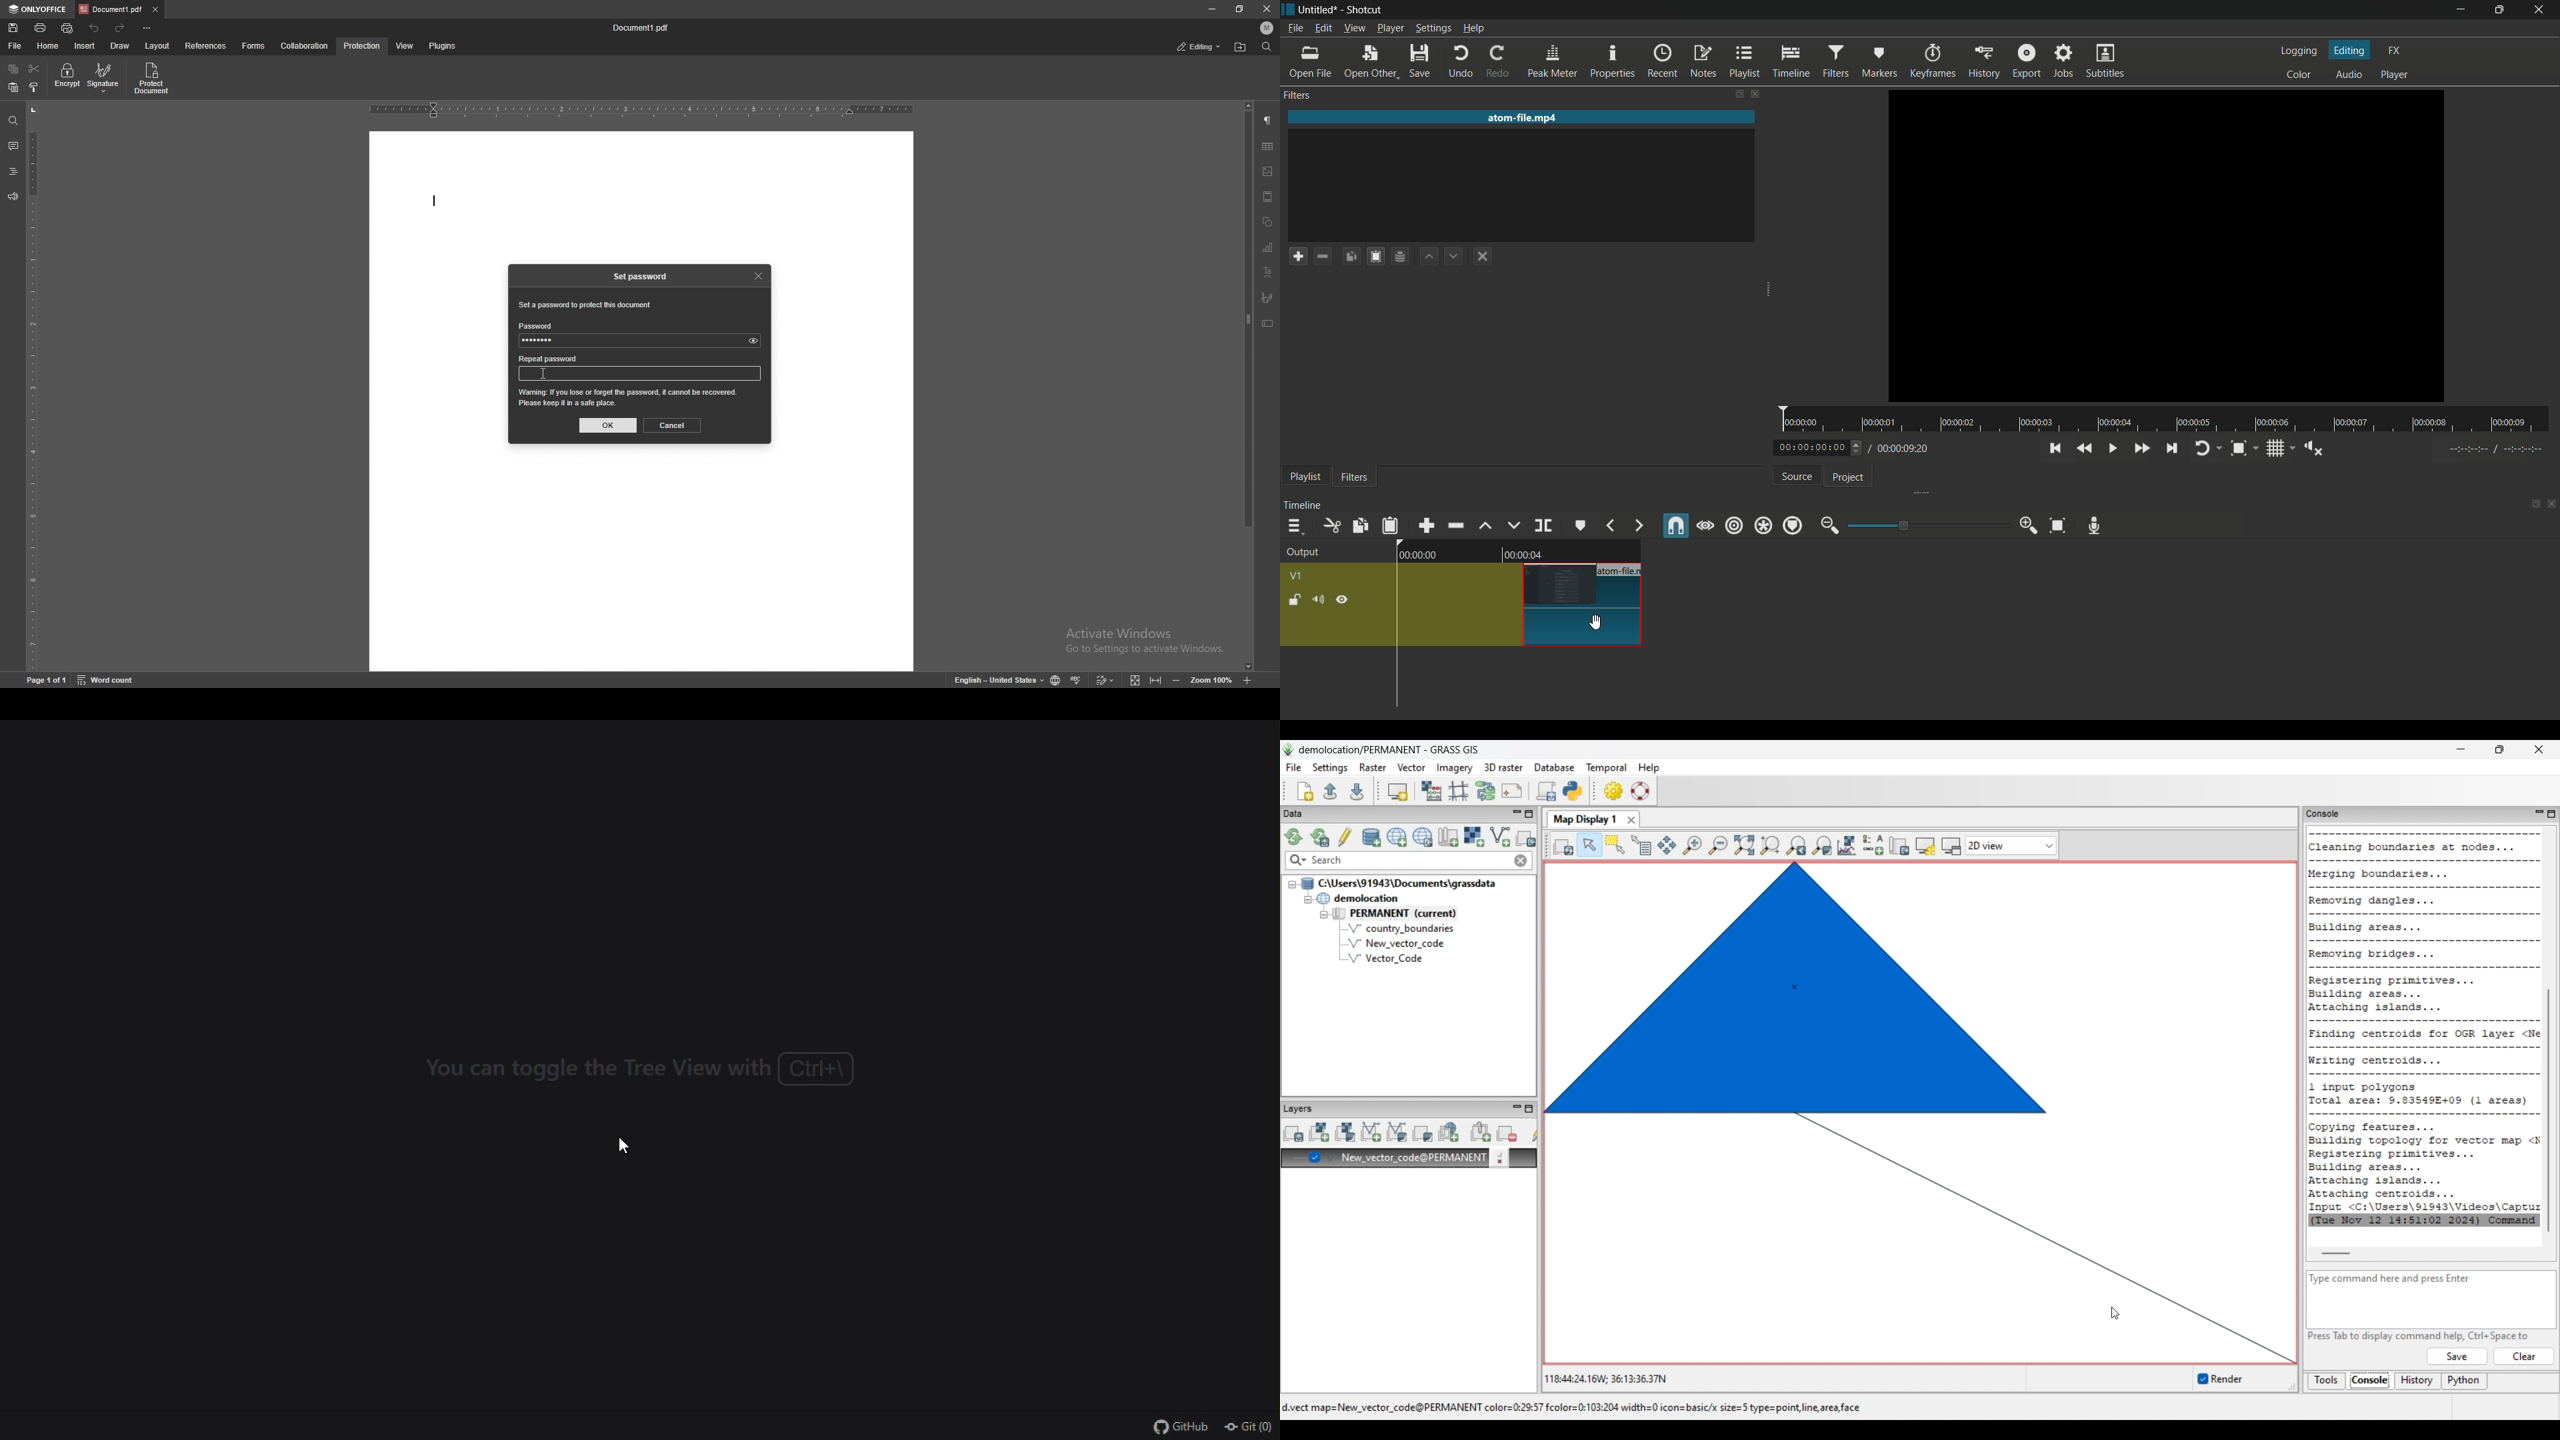 This screenshot has width=2576, height=1456. I want to click on file name, so click(643, 28).